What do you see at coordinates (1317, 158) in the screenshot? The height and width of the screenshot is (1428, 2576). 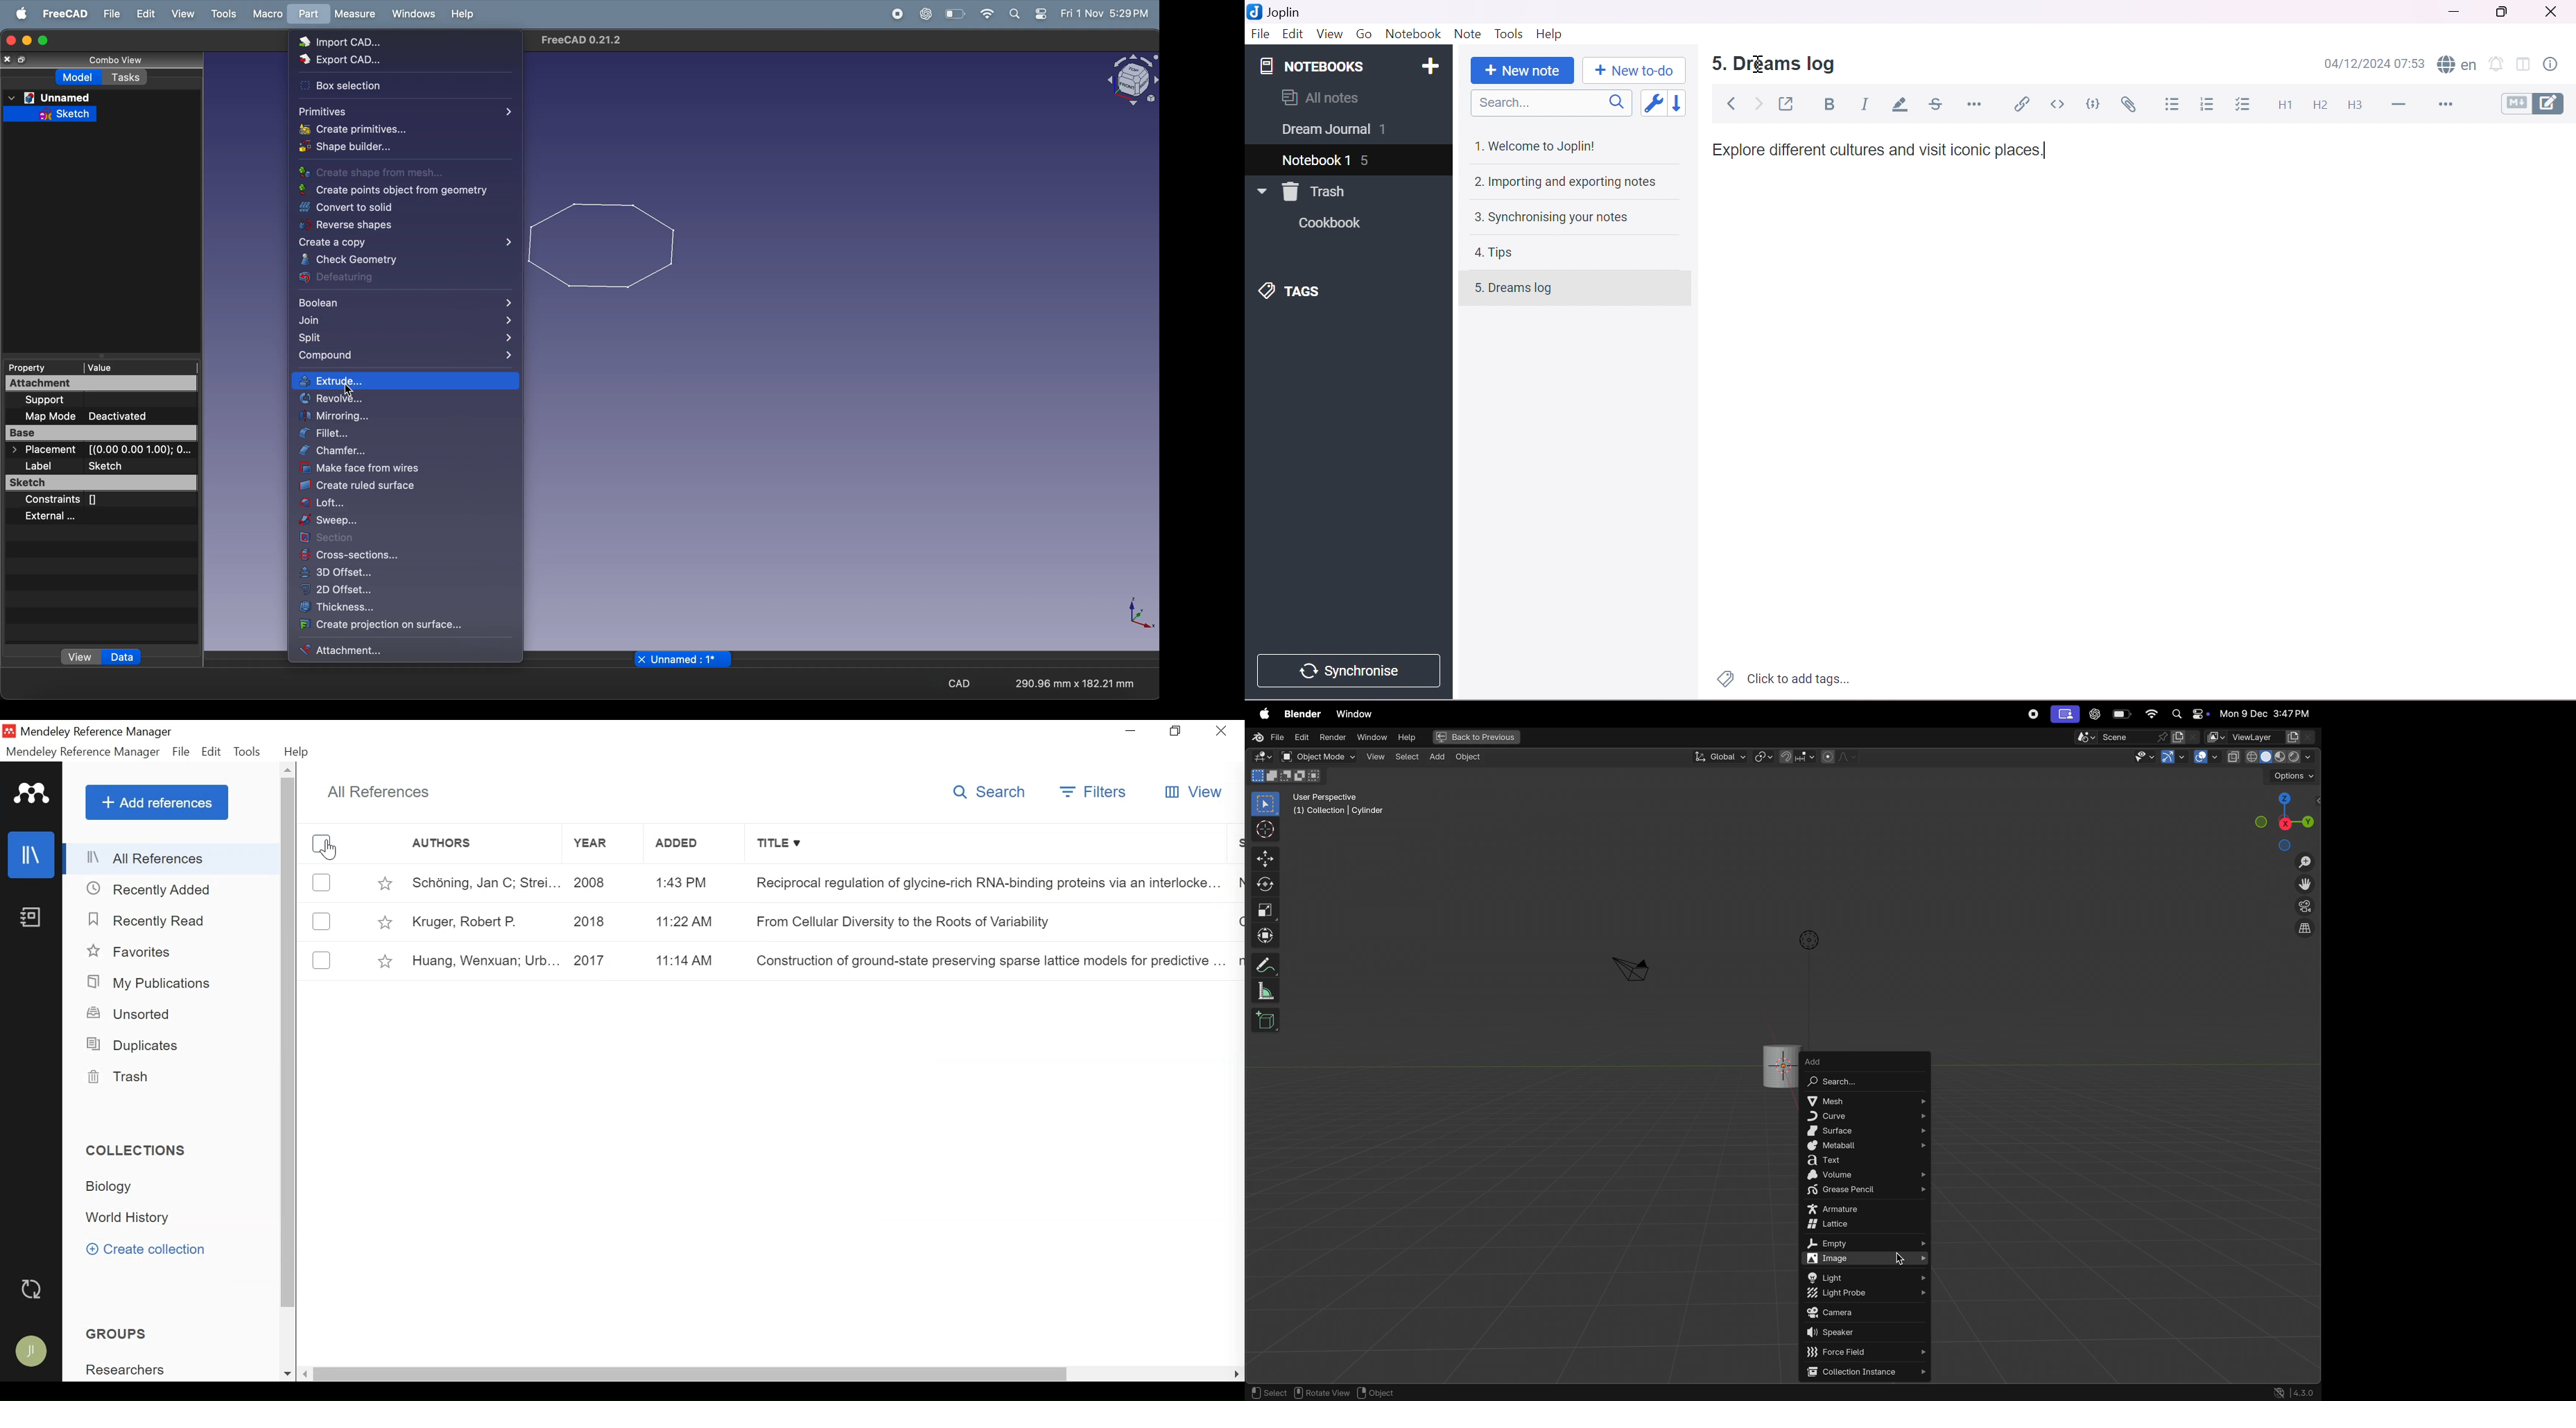 I see `Notebook 1` at bounding box center [1317, 158].